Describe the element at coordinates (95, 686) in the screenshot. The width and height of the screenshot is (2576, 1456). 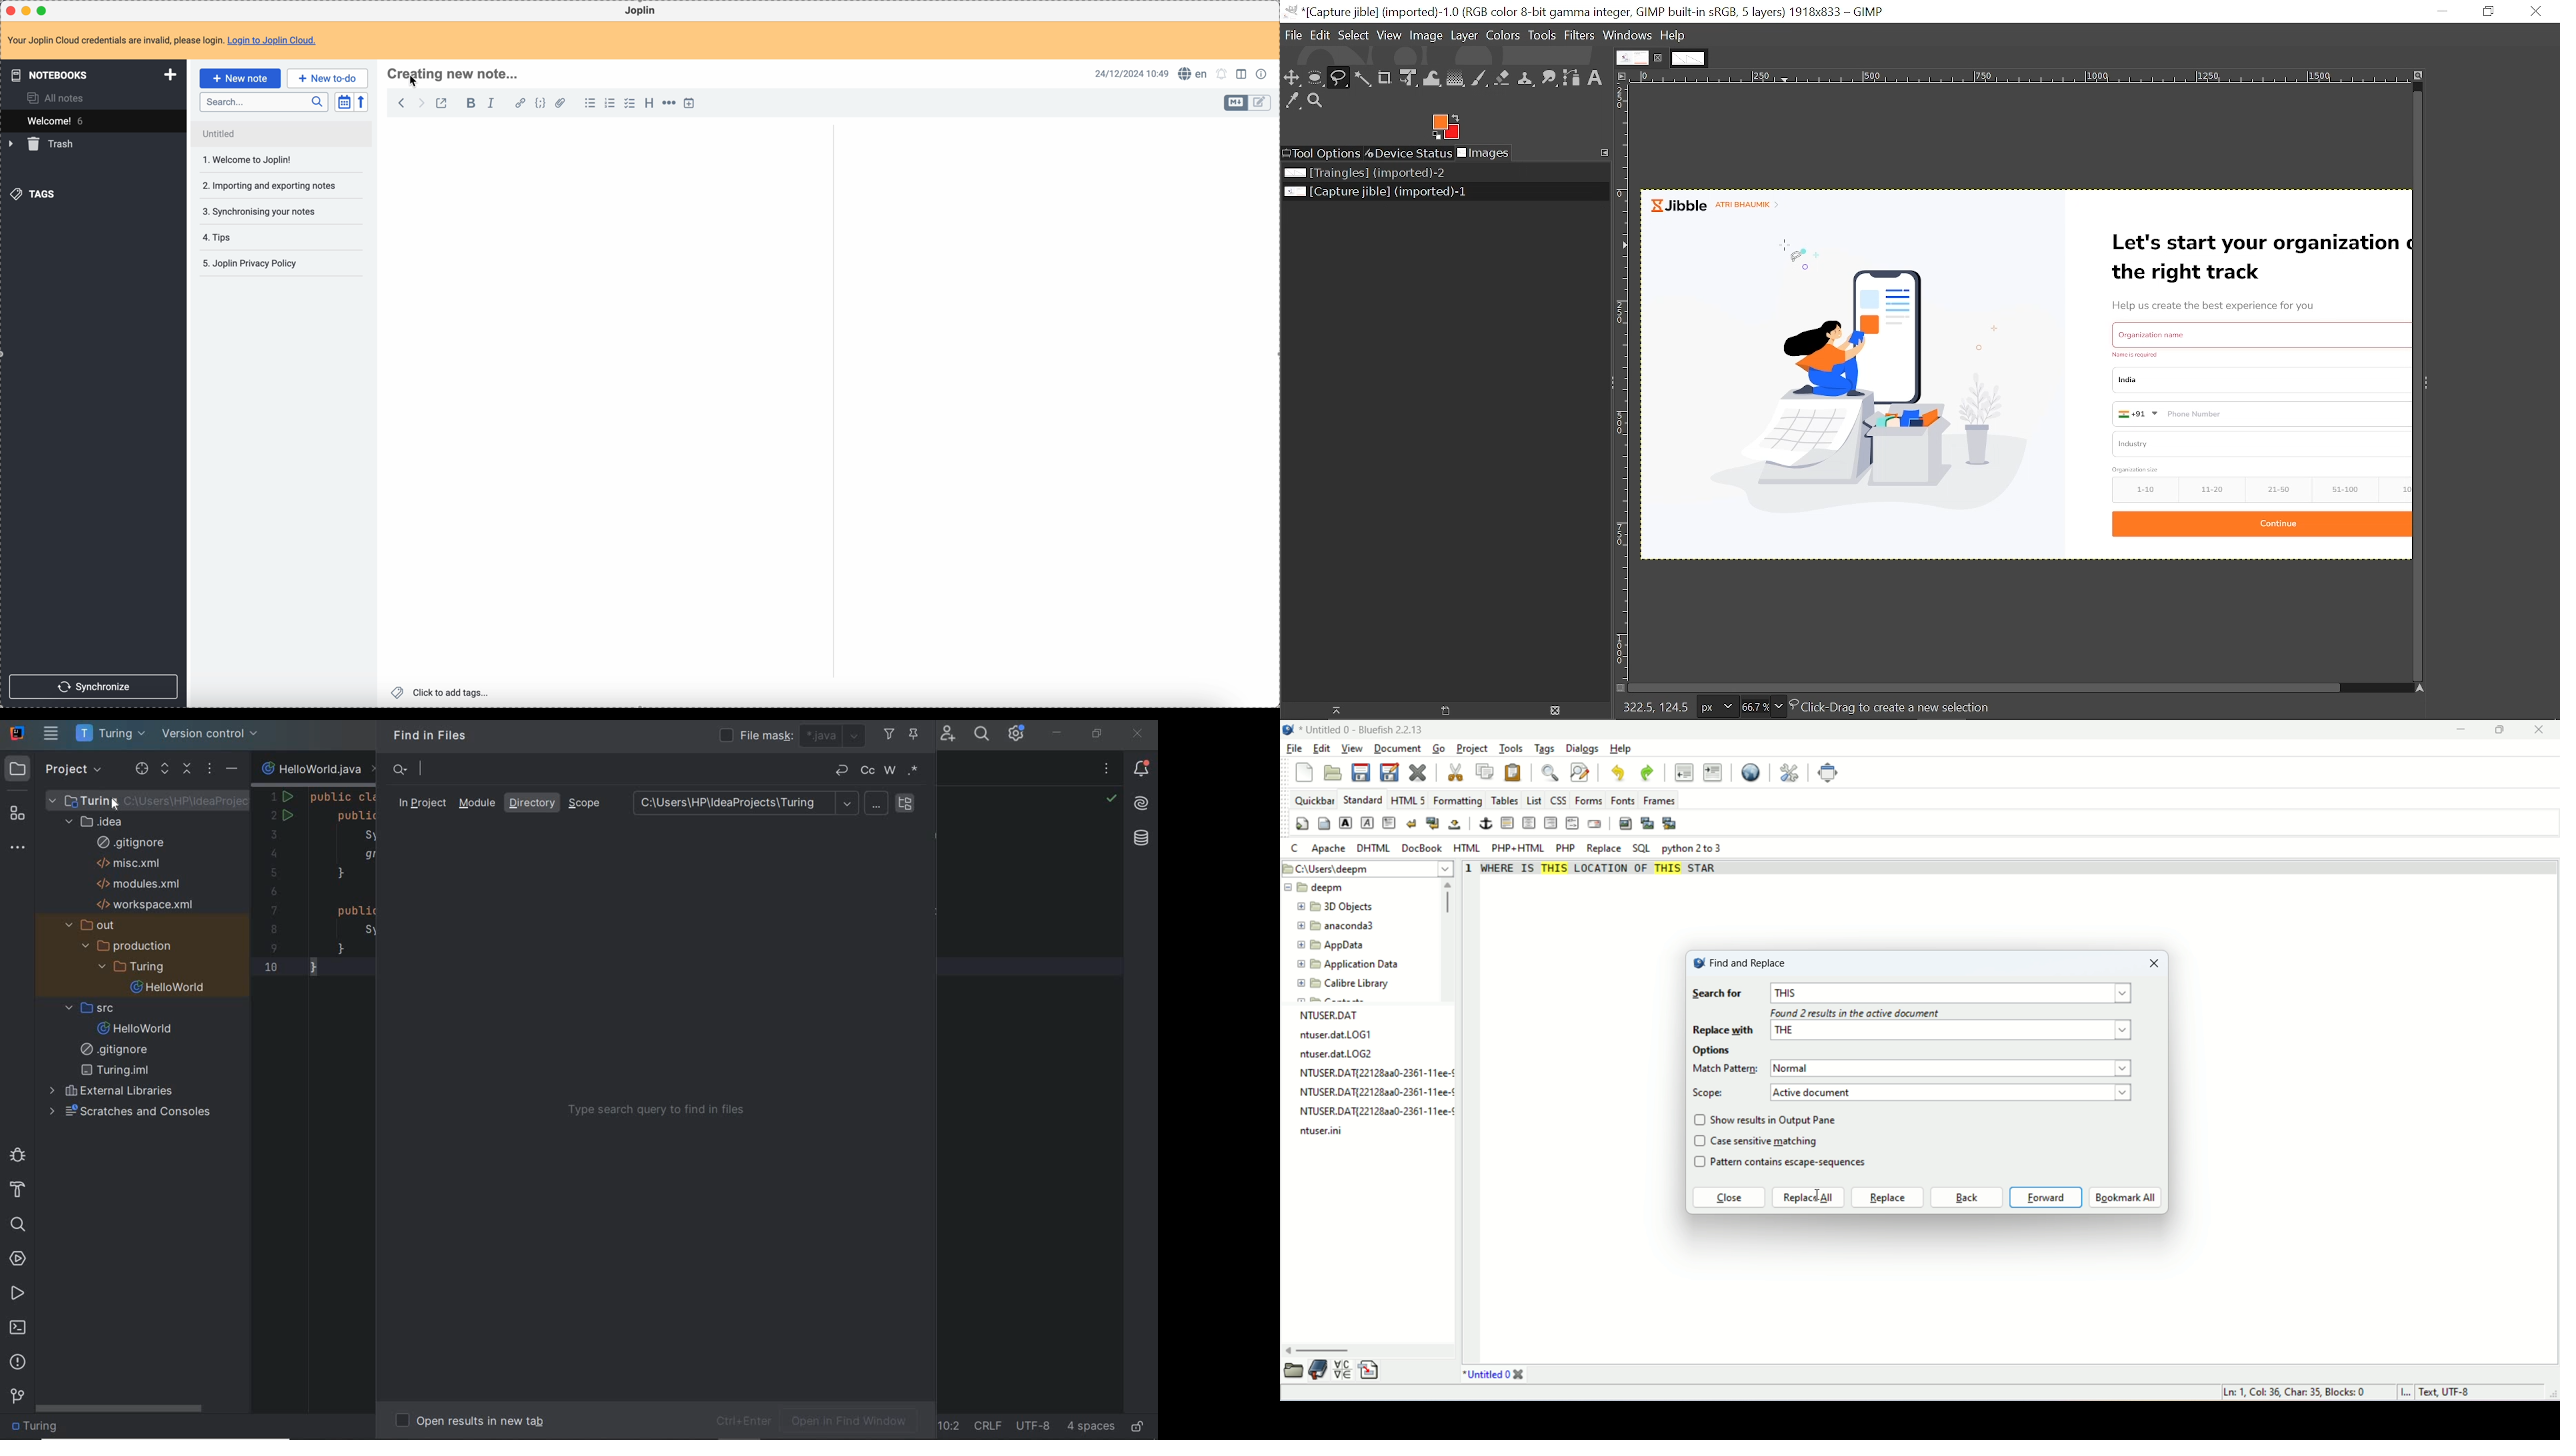
I see `synchronize` at that location.